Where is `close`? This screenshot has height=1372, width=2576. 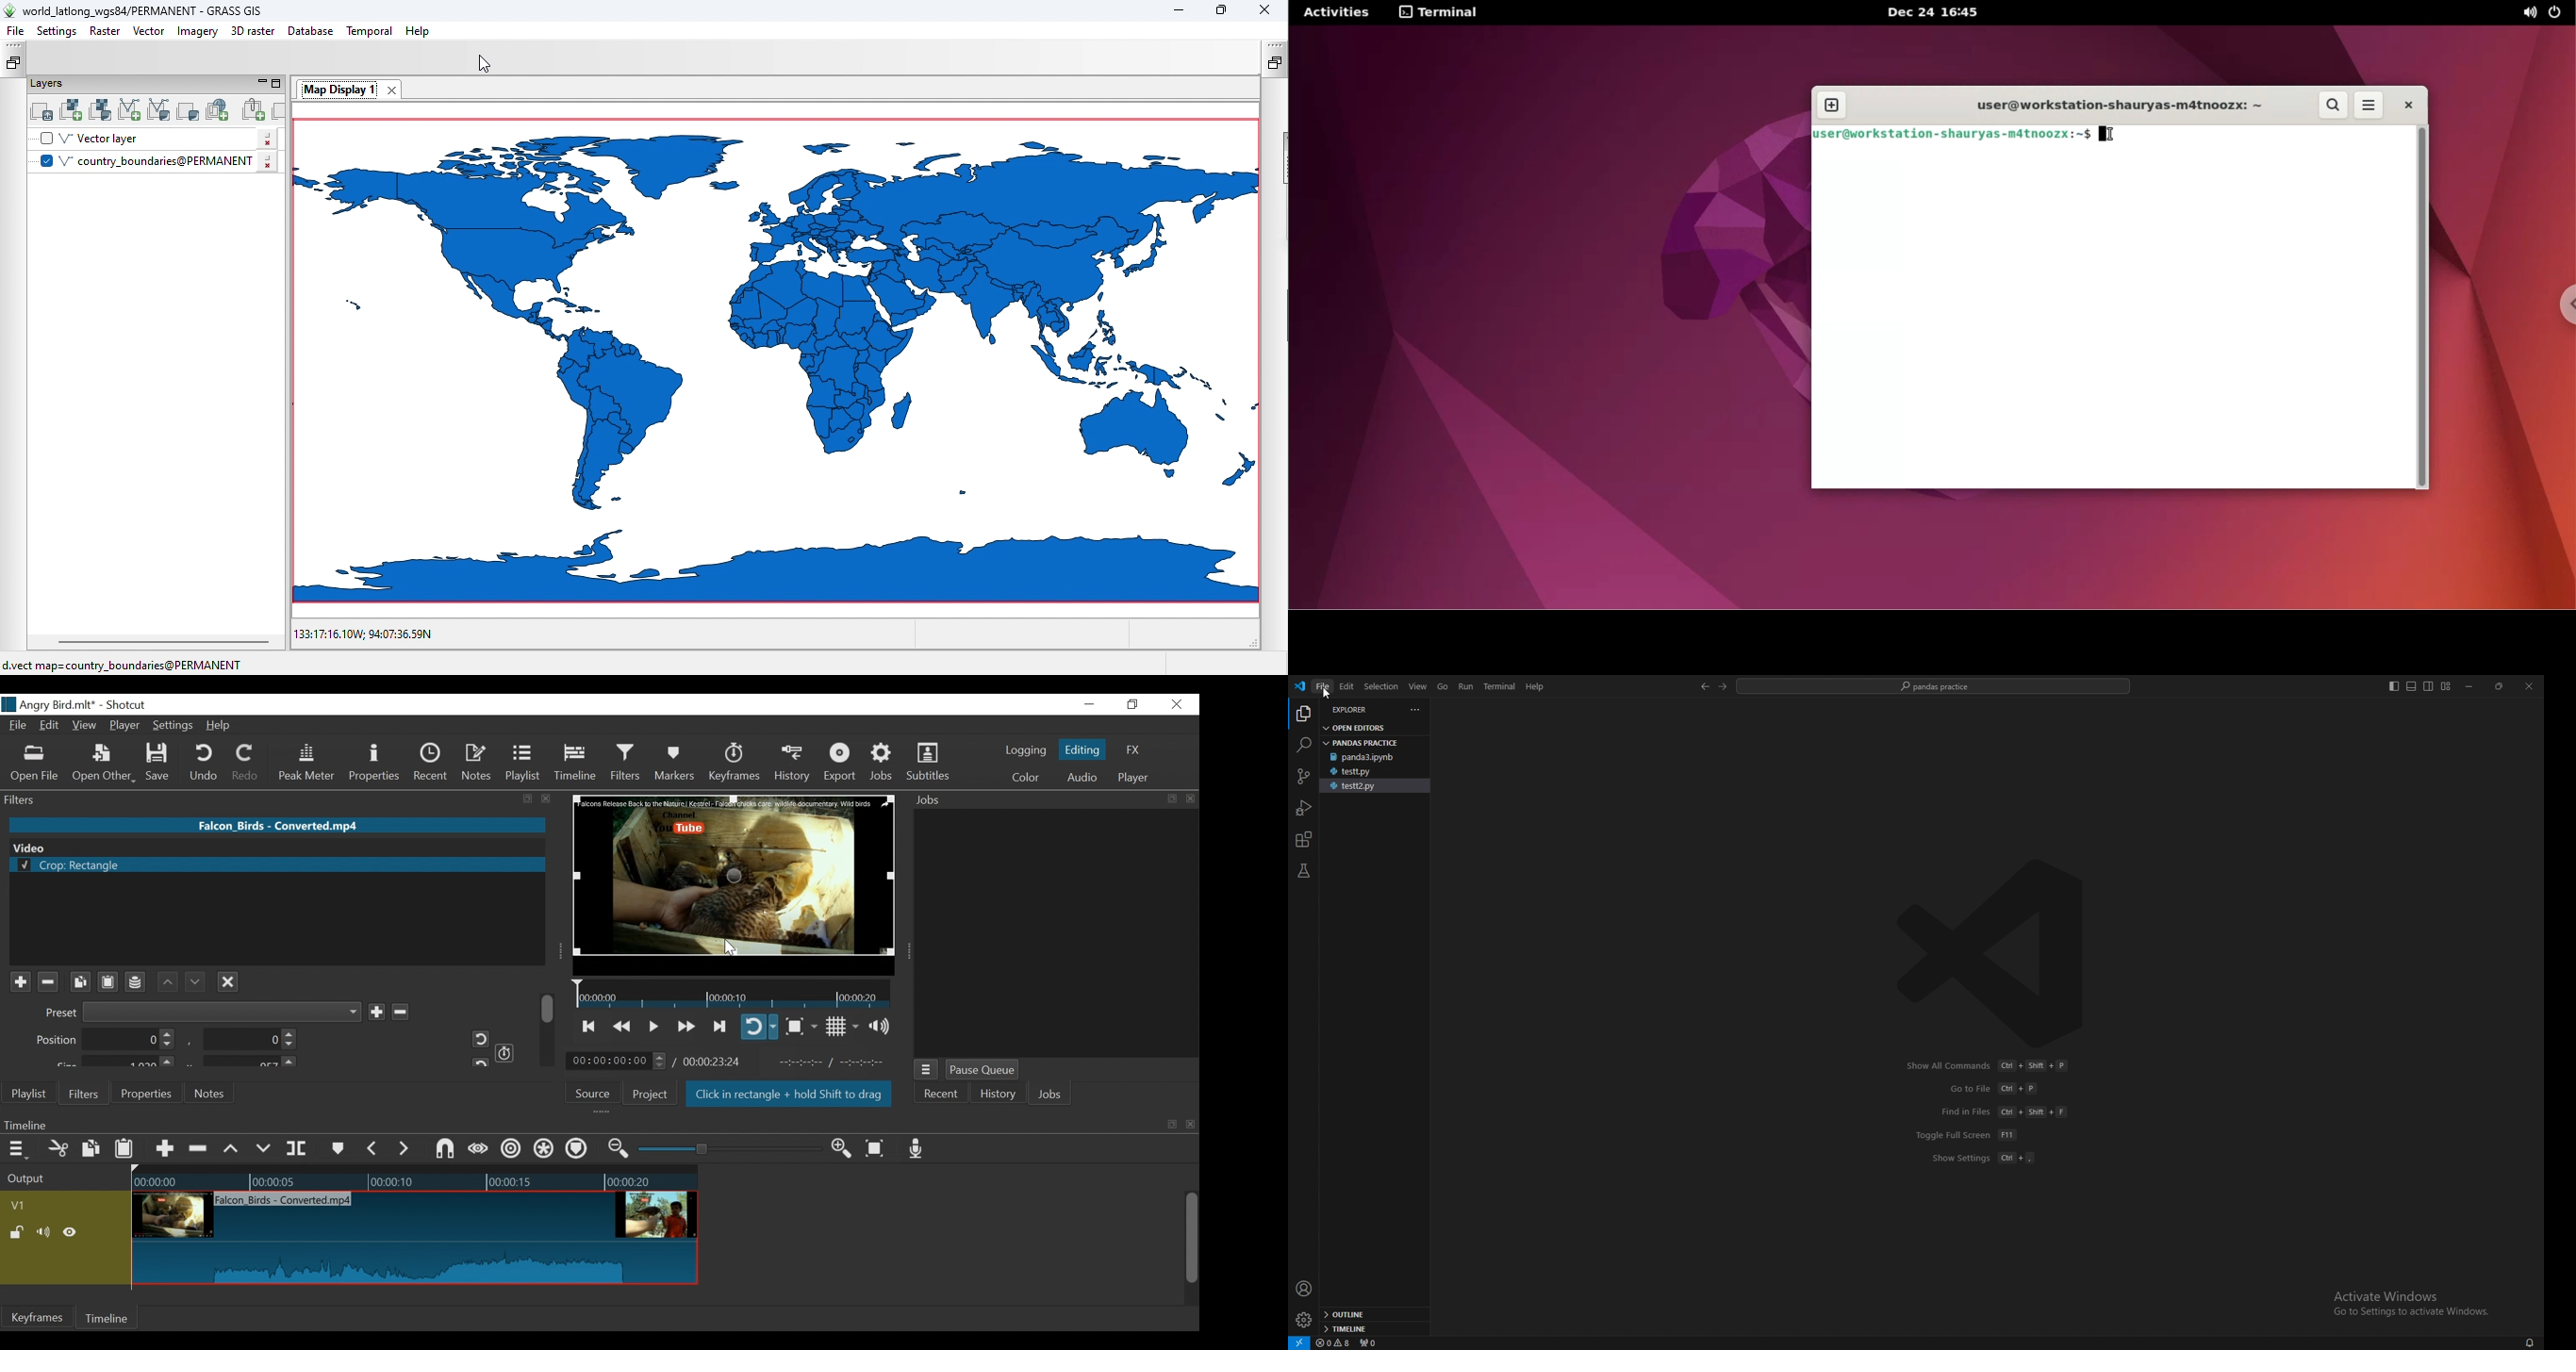 close is located at coordinates (1191, 799).